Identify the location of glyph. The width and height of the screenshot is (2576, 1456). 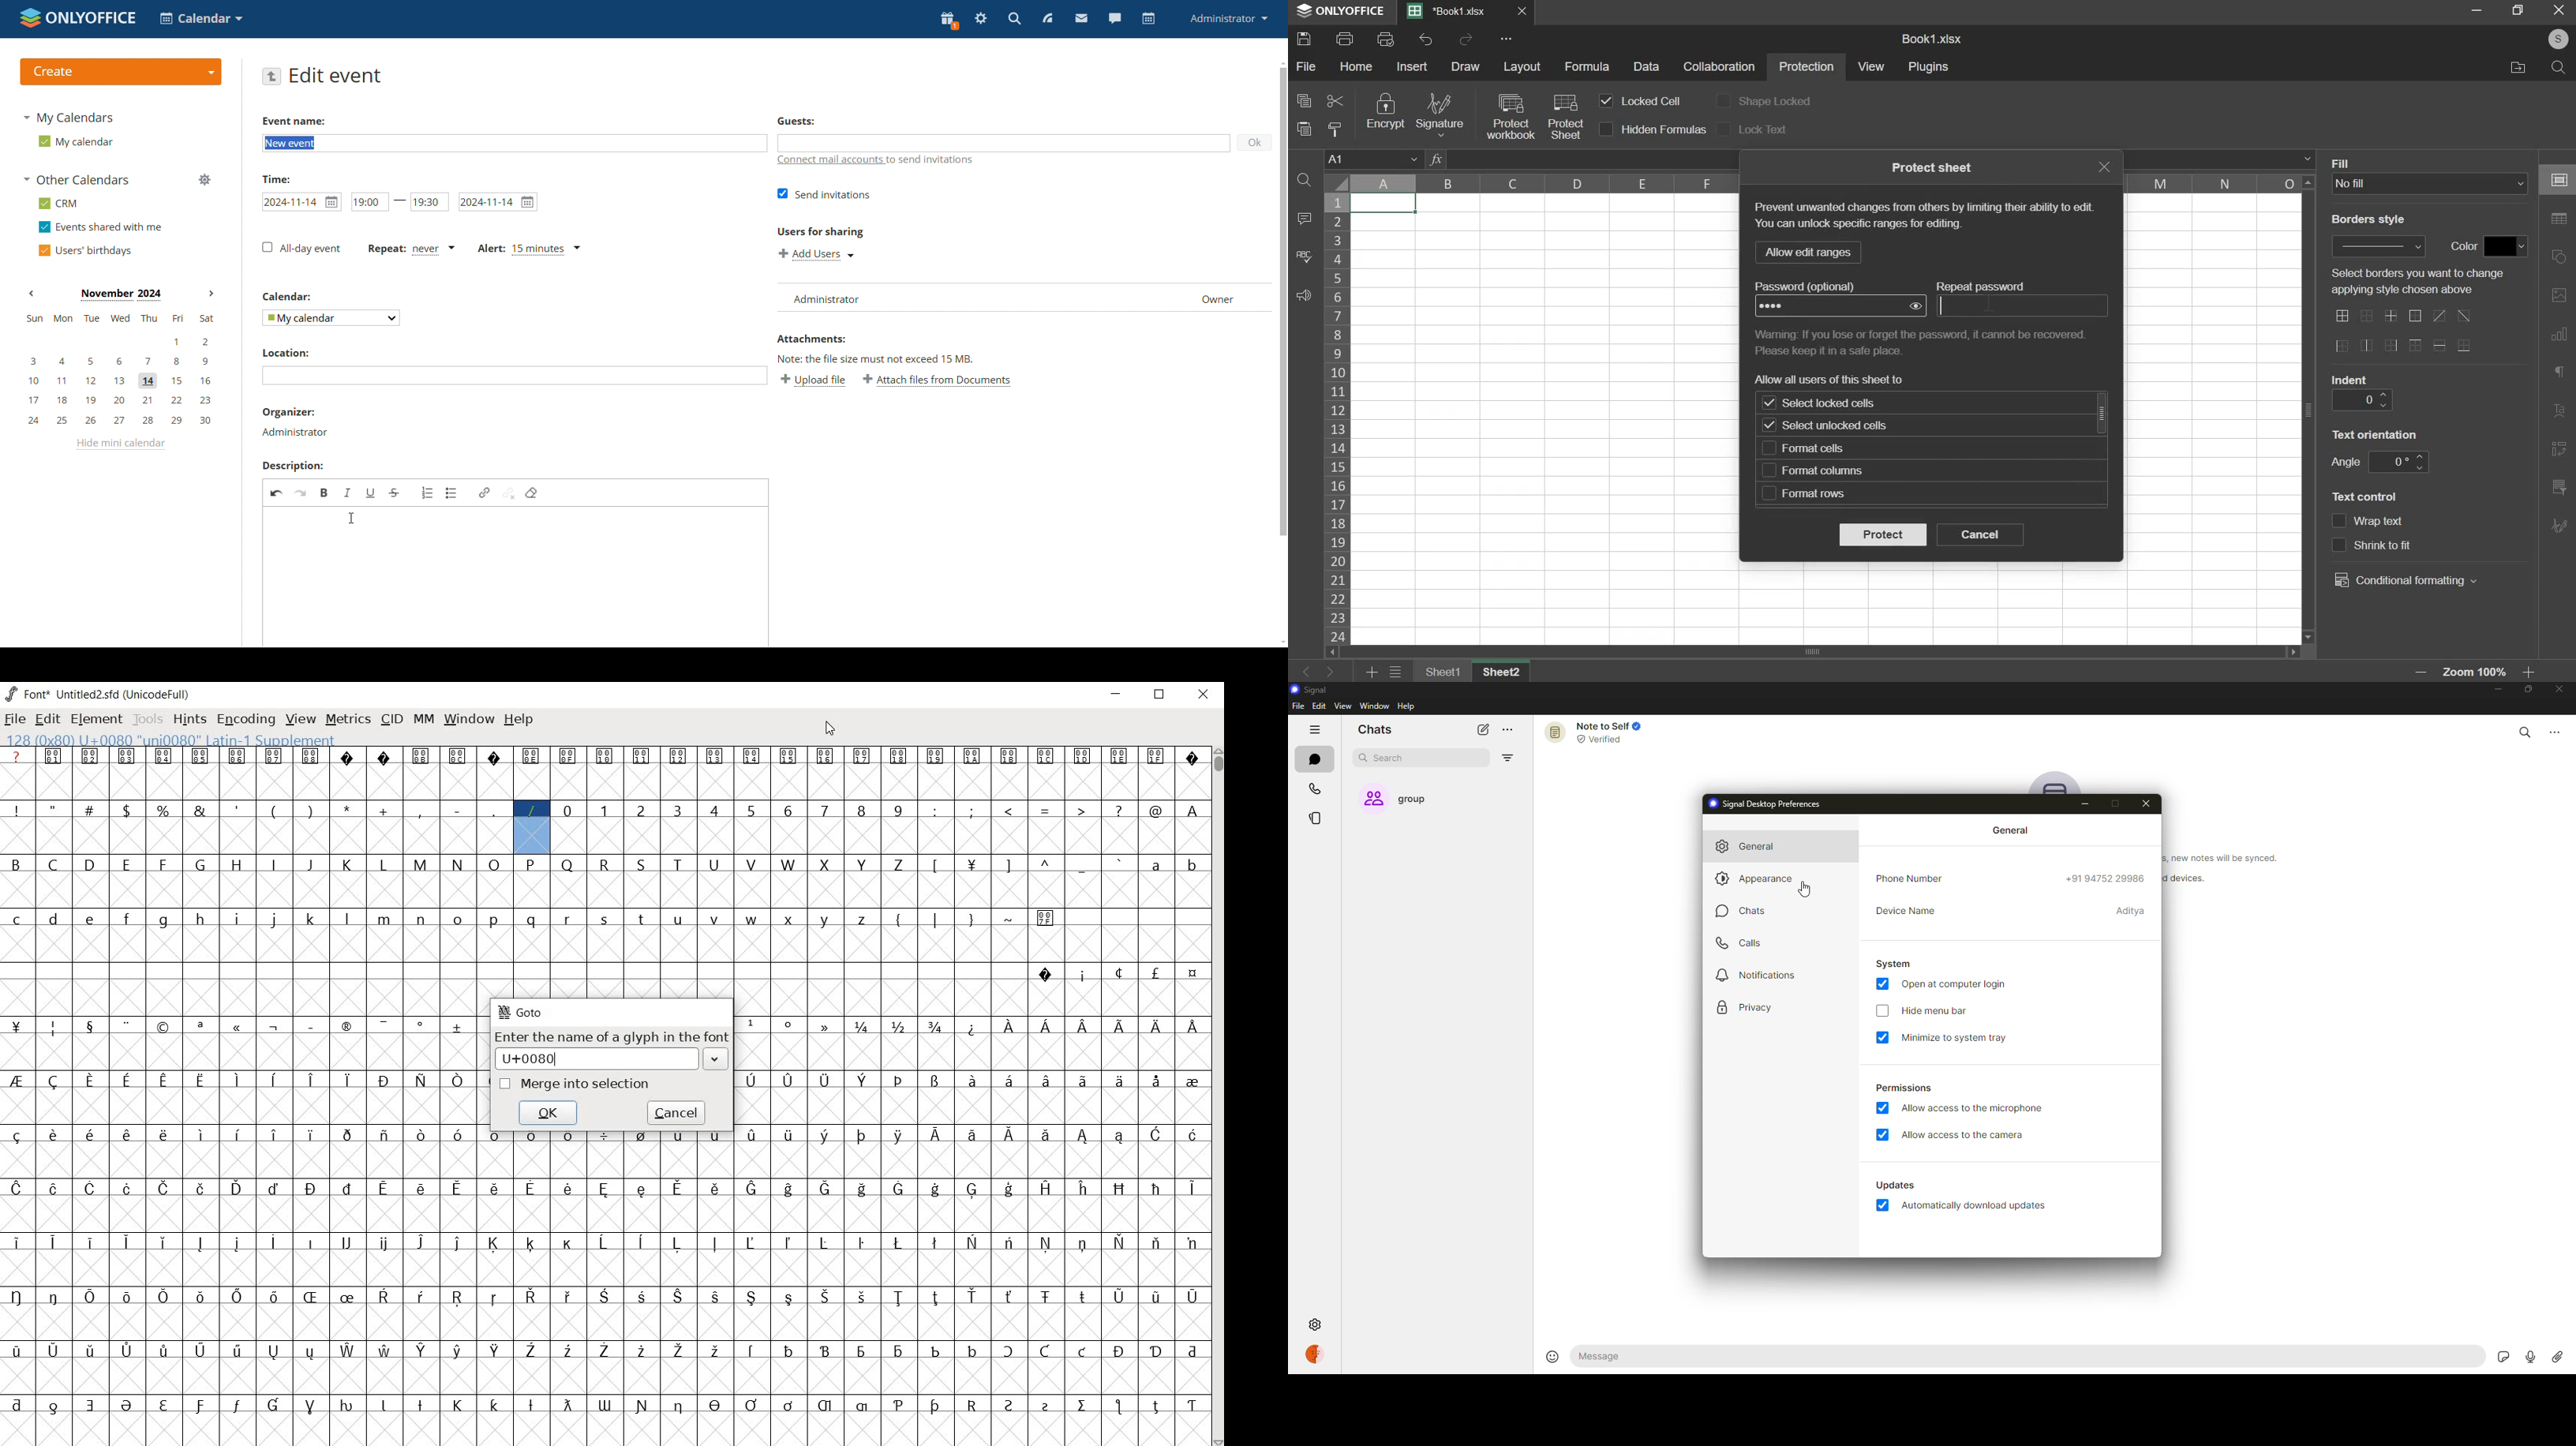
(1120, 1297).